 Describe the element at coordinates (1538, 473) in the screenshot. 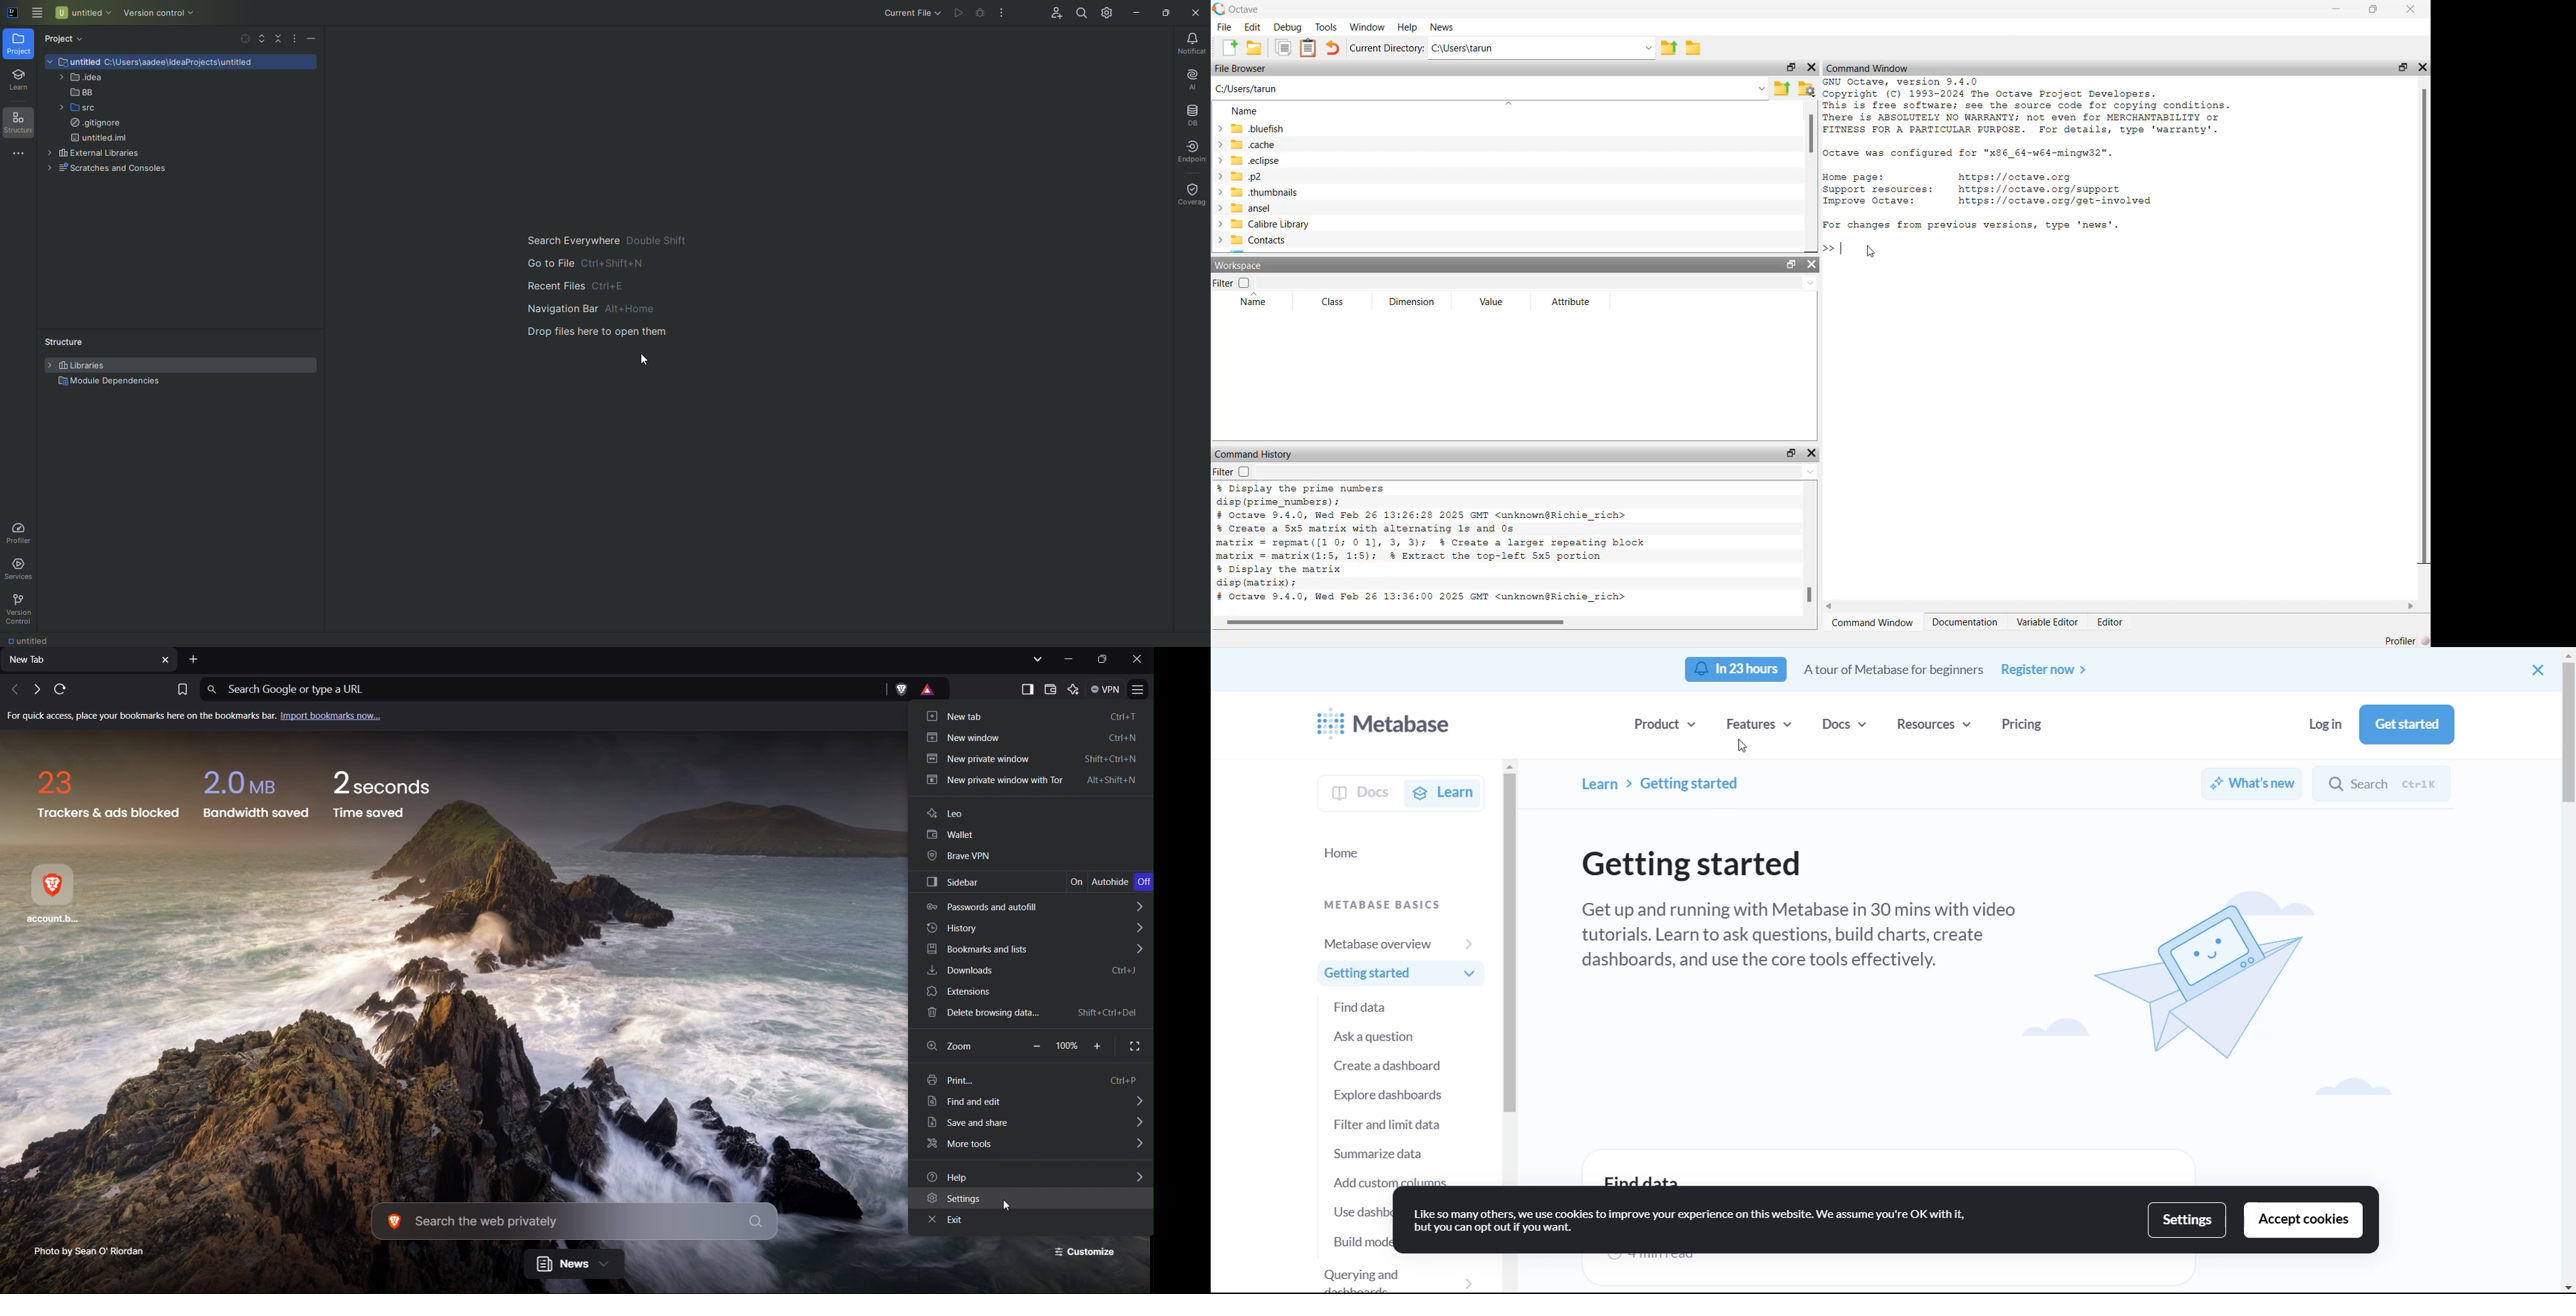

I see `filter input field` at that location.